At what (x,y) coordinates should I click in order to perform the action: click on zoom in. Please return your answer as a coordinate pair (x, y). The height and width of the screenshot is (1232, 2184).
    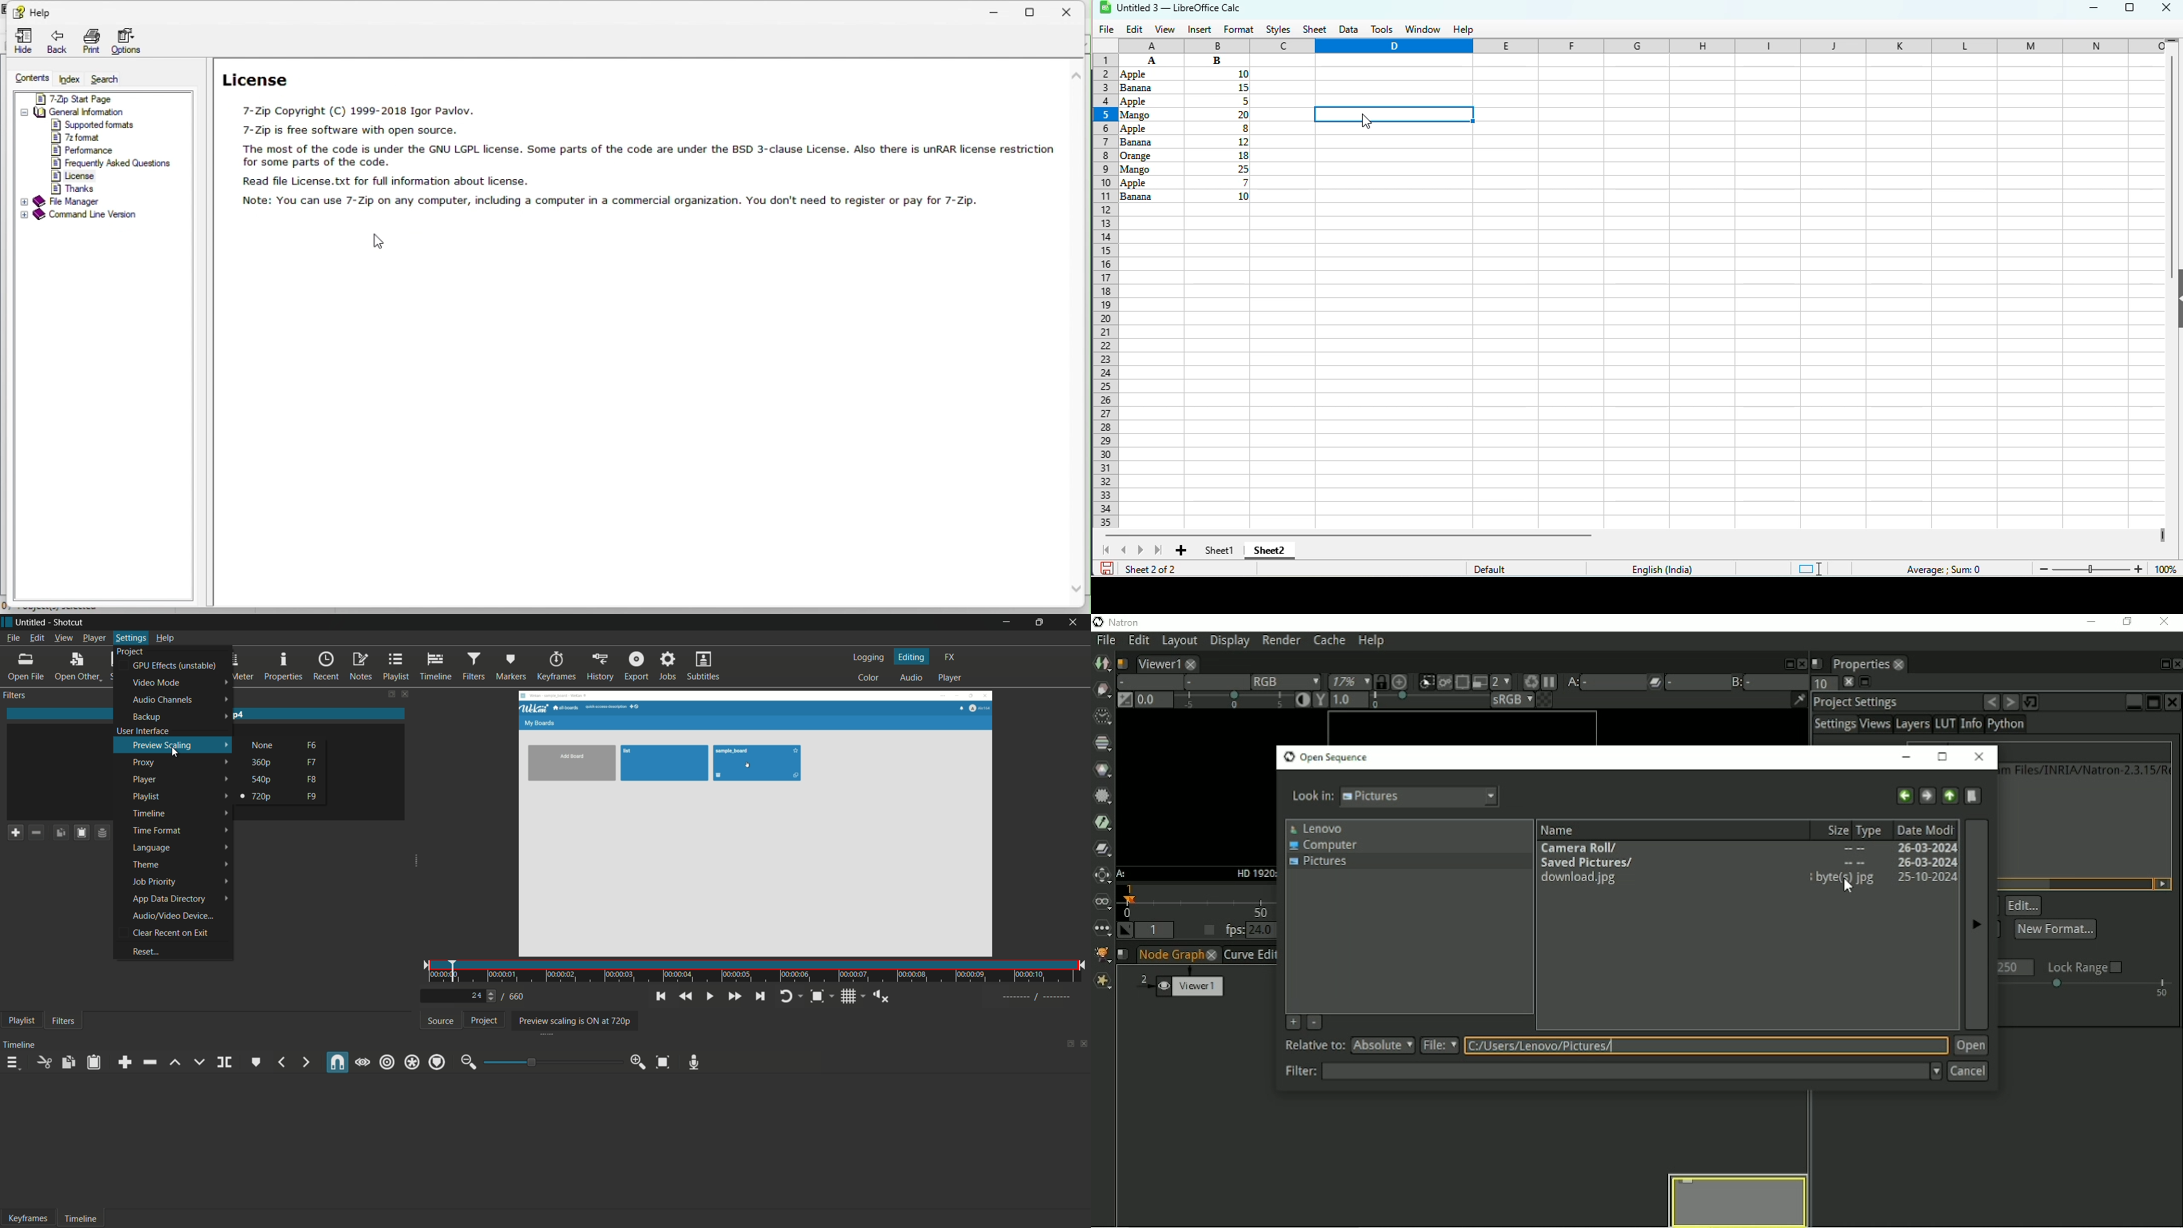
    Looking at the image, I should click on (638, 1062).